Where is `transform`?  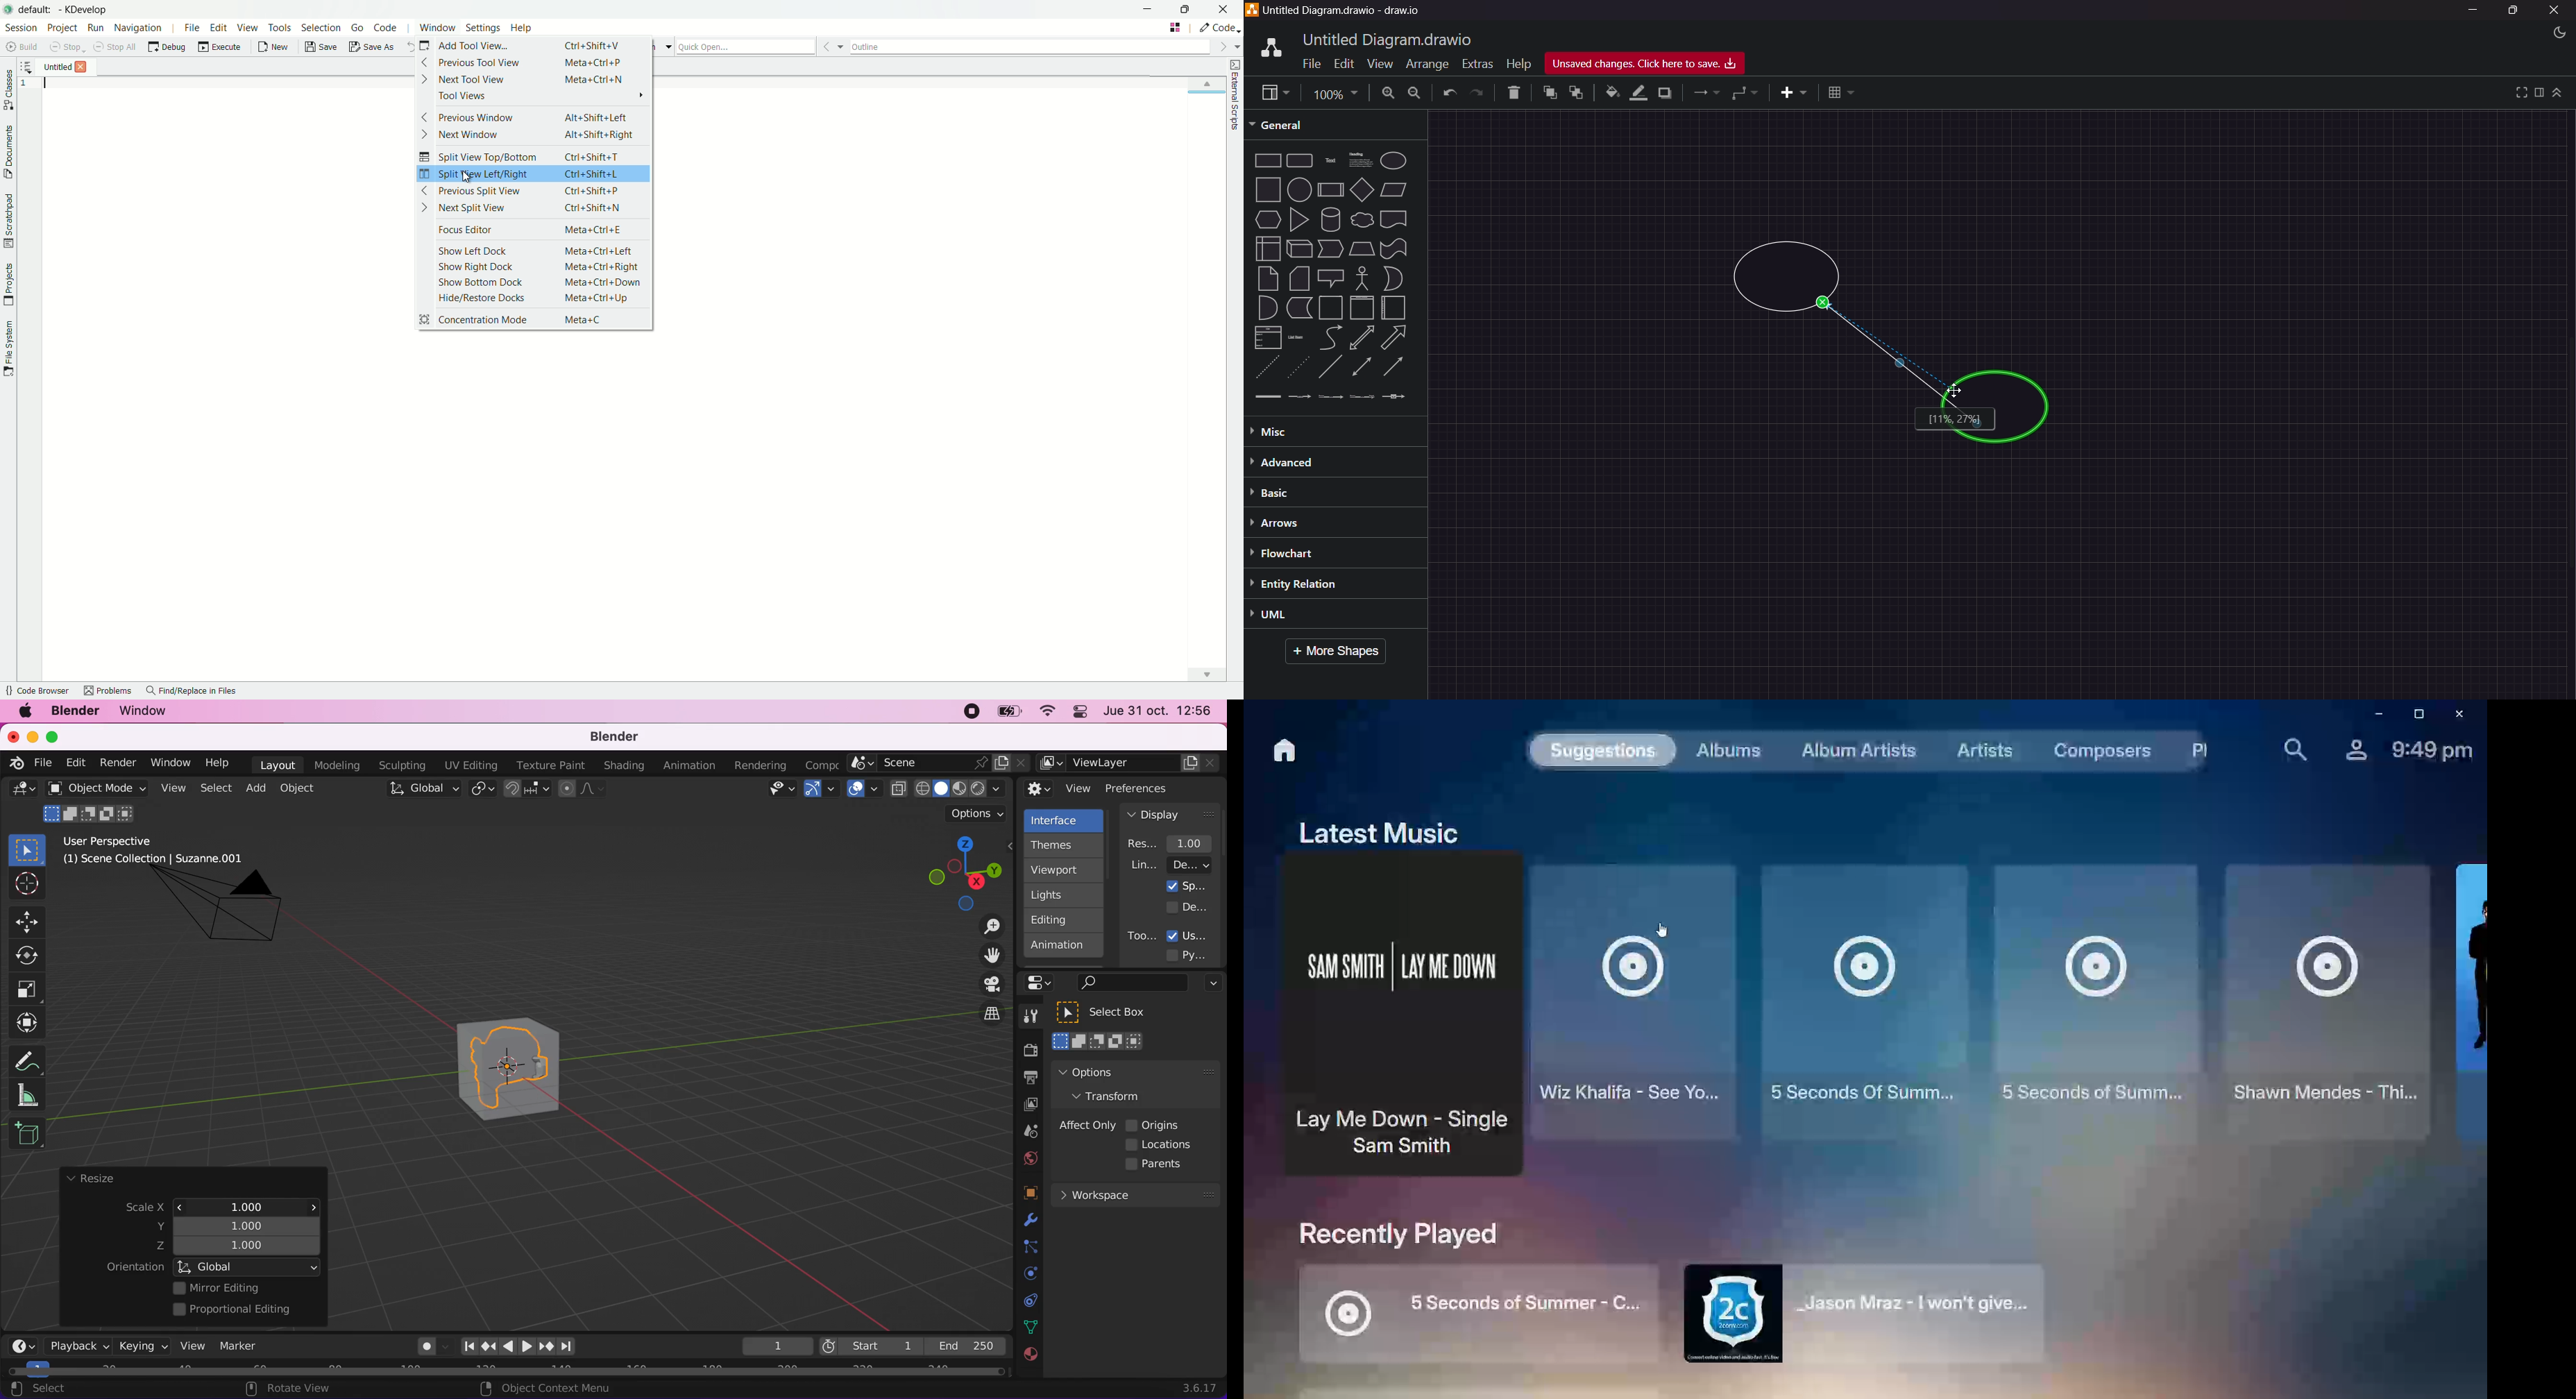 transform is located at coordinates (1116, 1095).